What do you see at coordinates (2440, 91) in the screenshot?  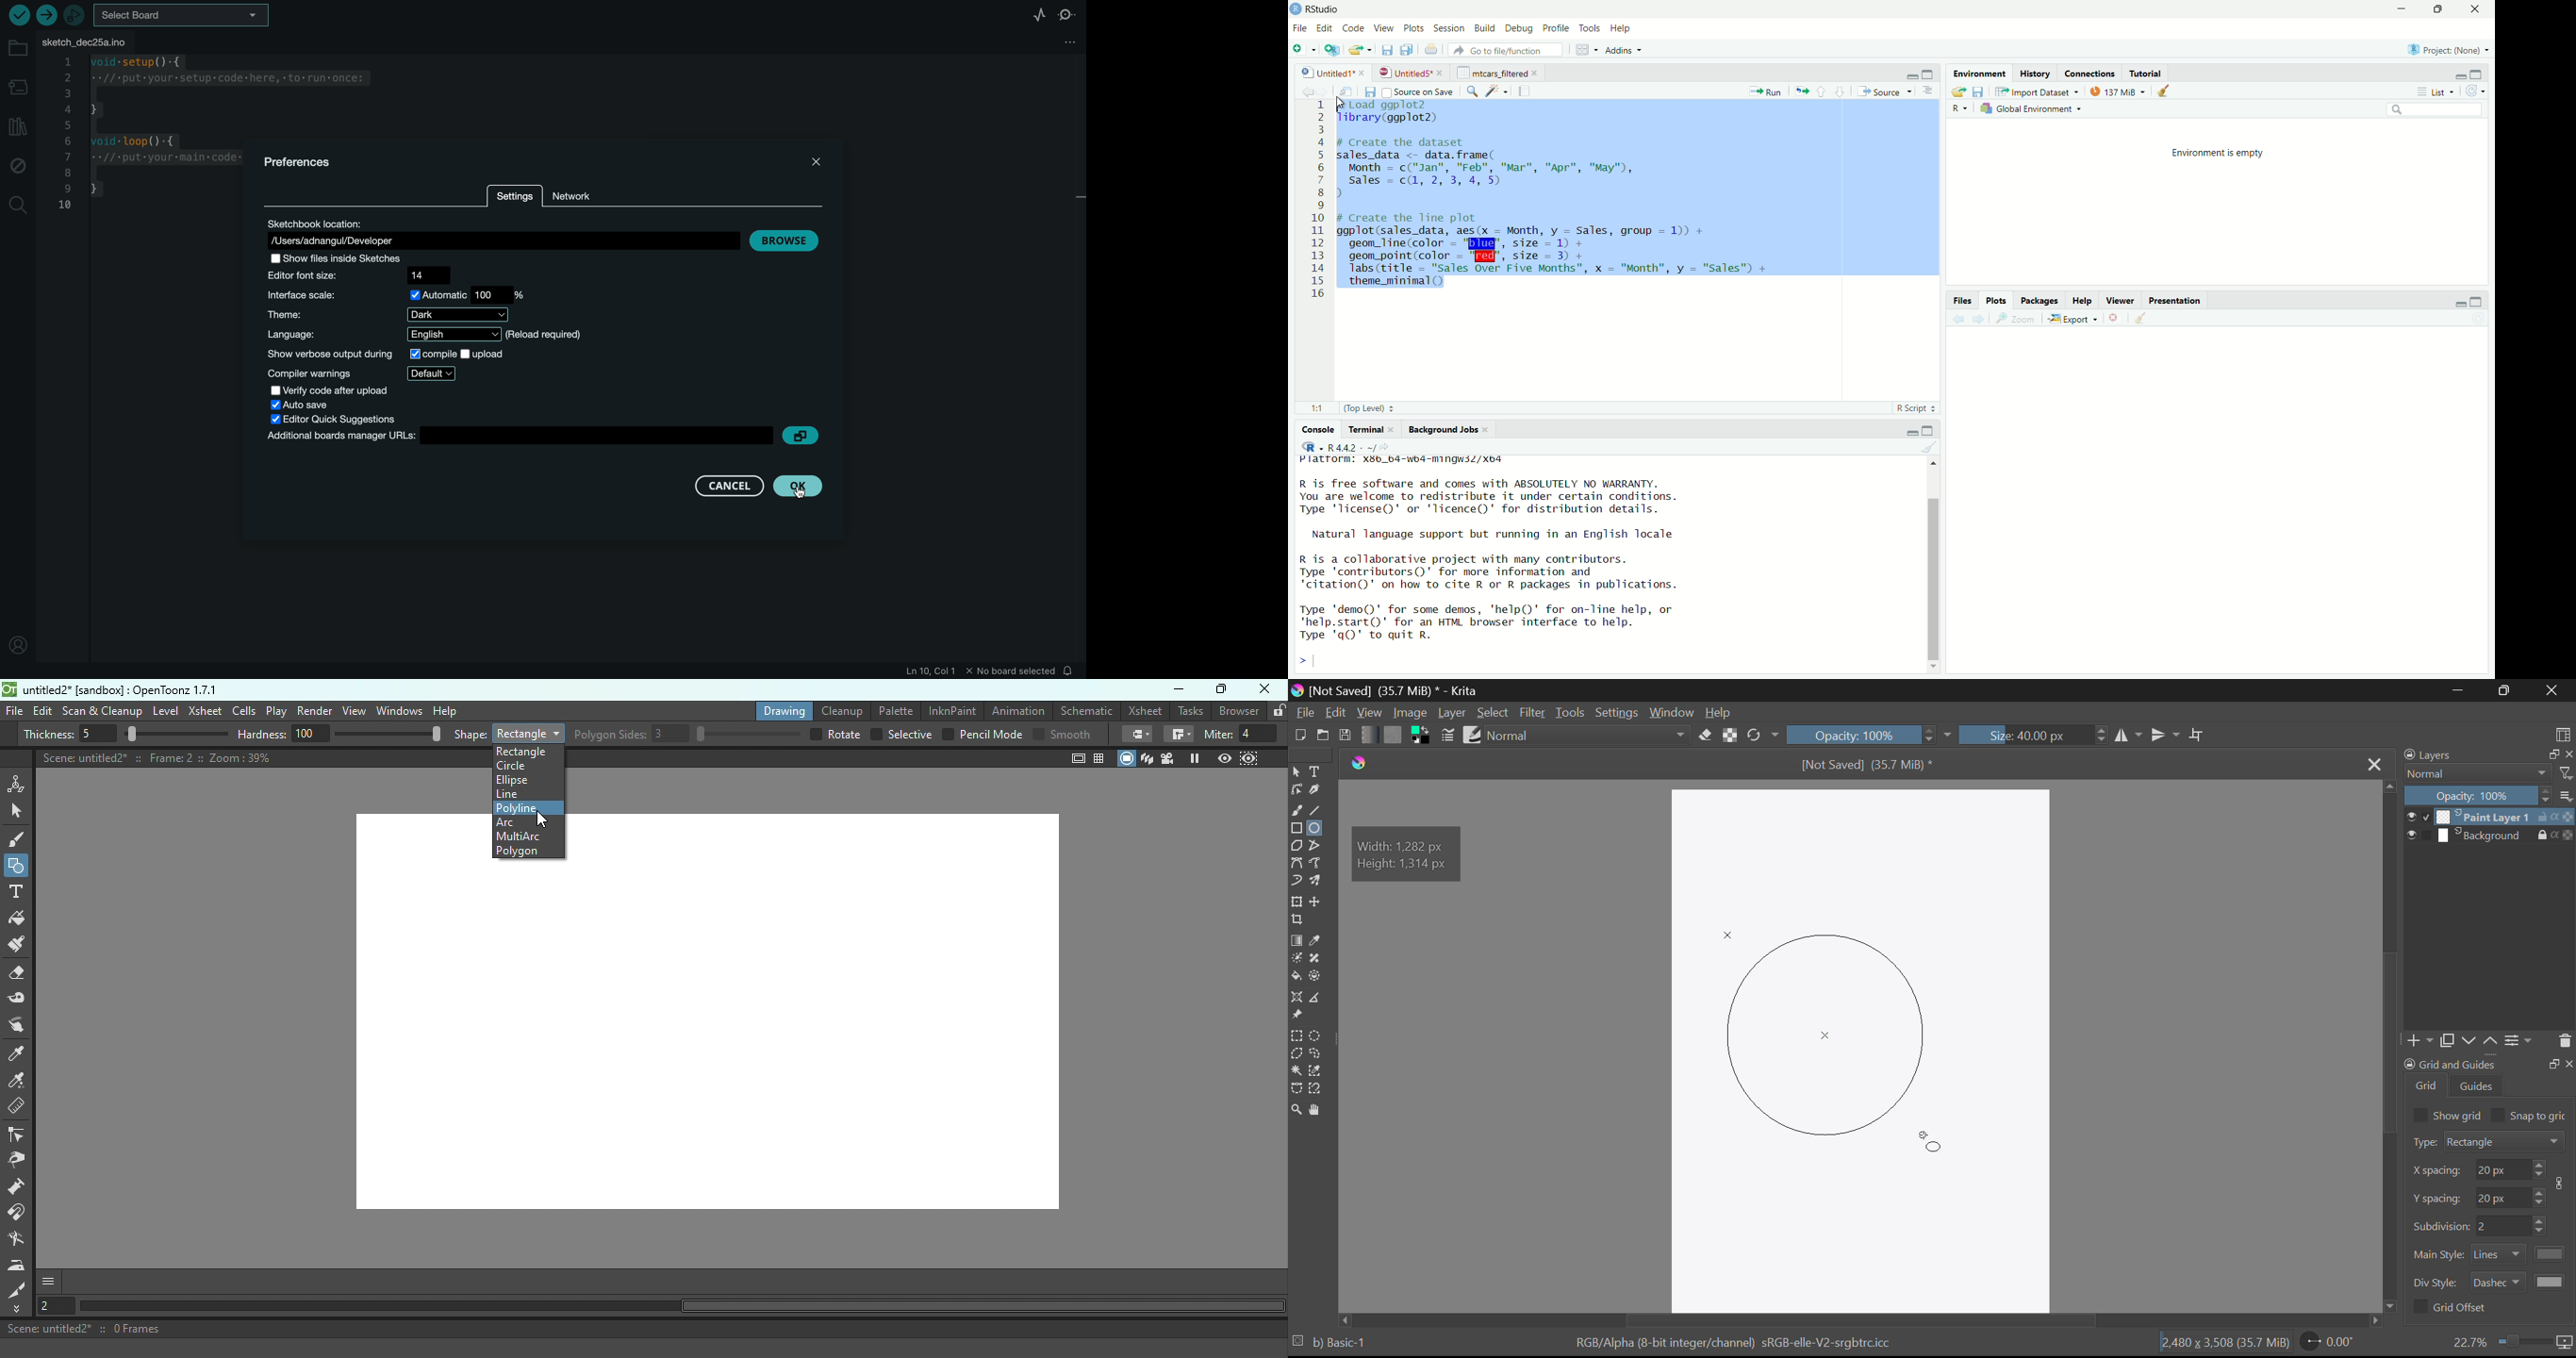 I see `list` at bounding box center [2440, 91].